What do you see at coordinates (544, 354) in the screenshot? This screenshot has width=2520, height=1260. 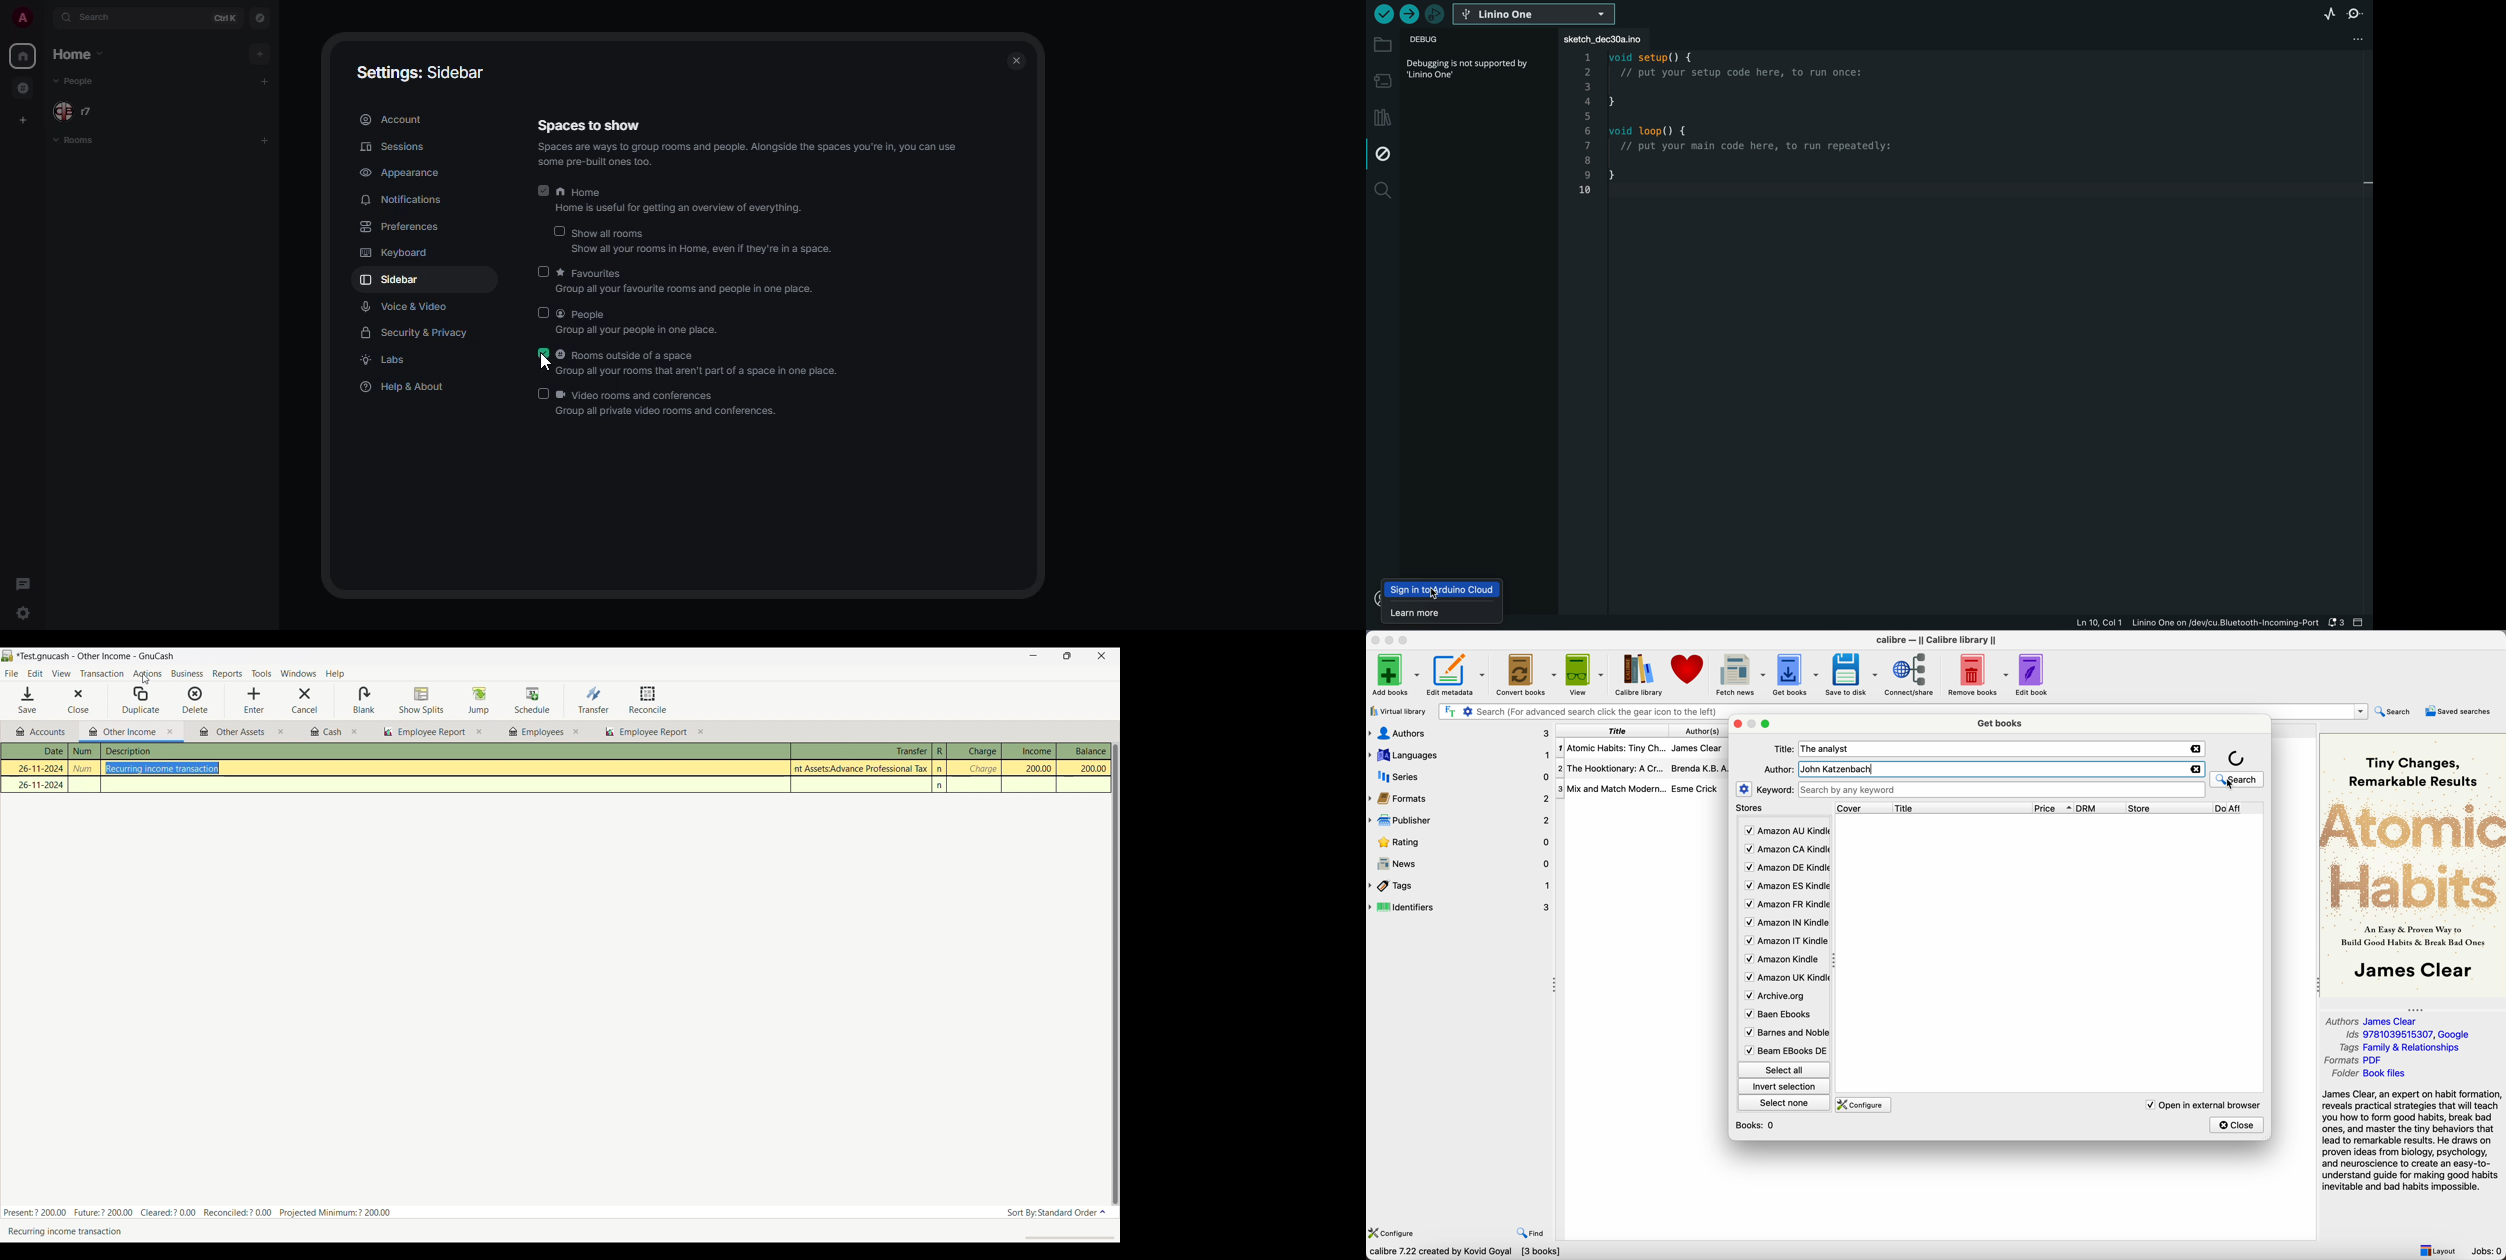 I see `enabled` at bounding box center [544, 354].